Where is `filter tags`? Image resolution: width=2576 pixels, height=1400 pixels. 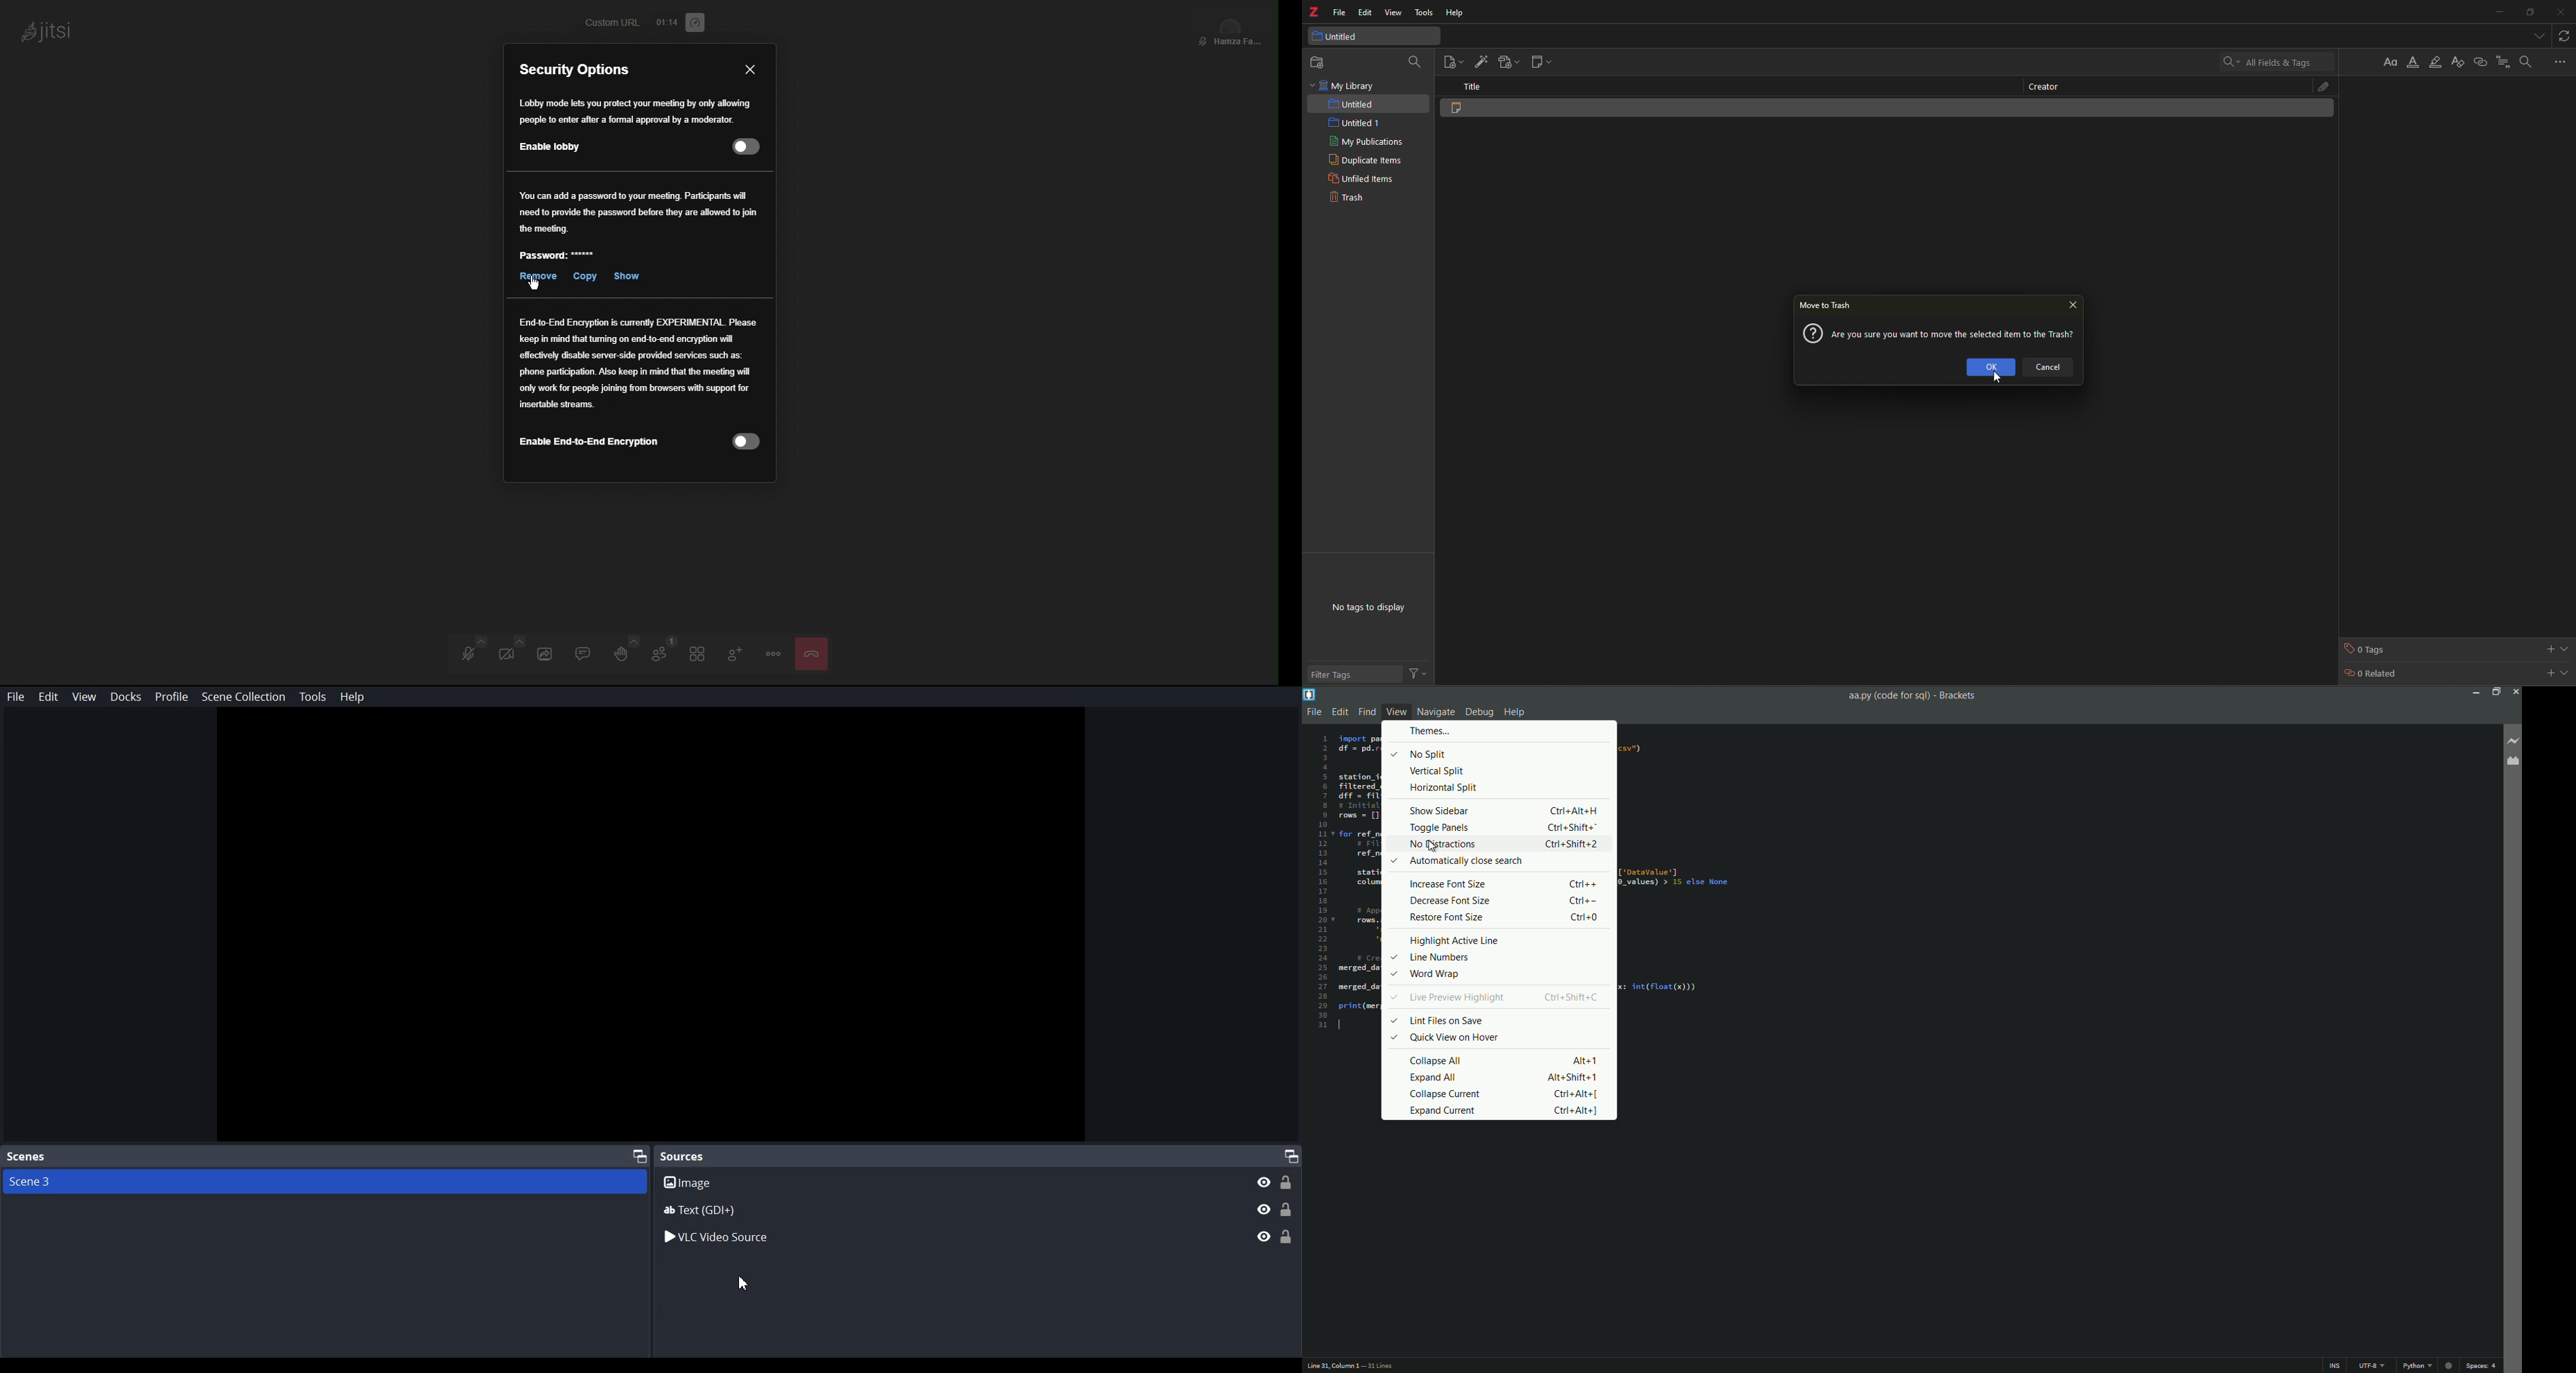
filter tags is located at coordinates (1336, 675).